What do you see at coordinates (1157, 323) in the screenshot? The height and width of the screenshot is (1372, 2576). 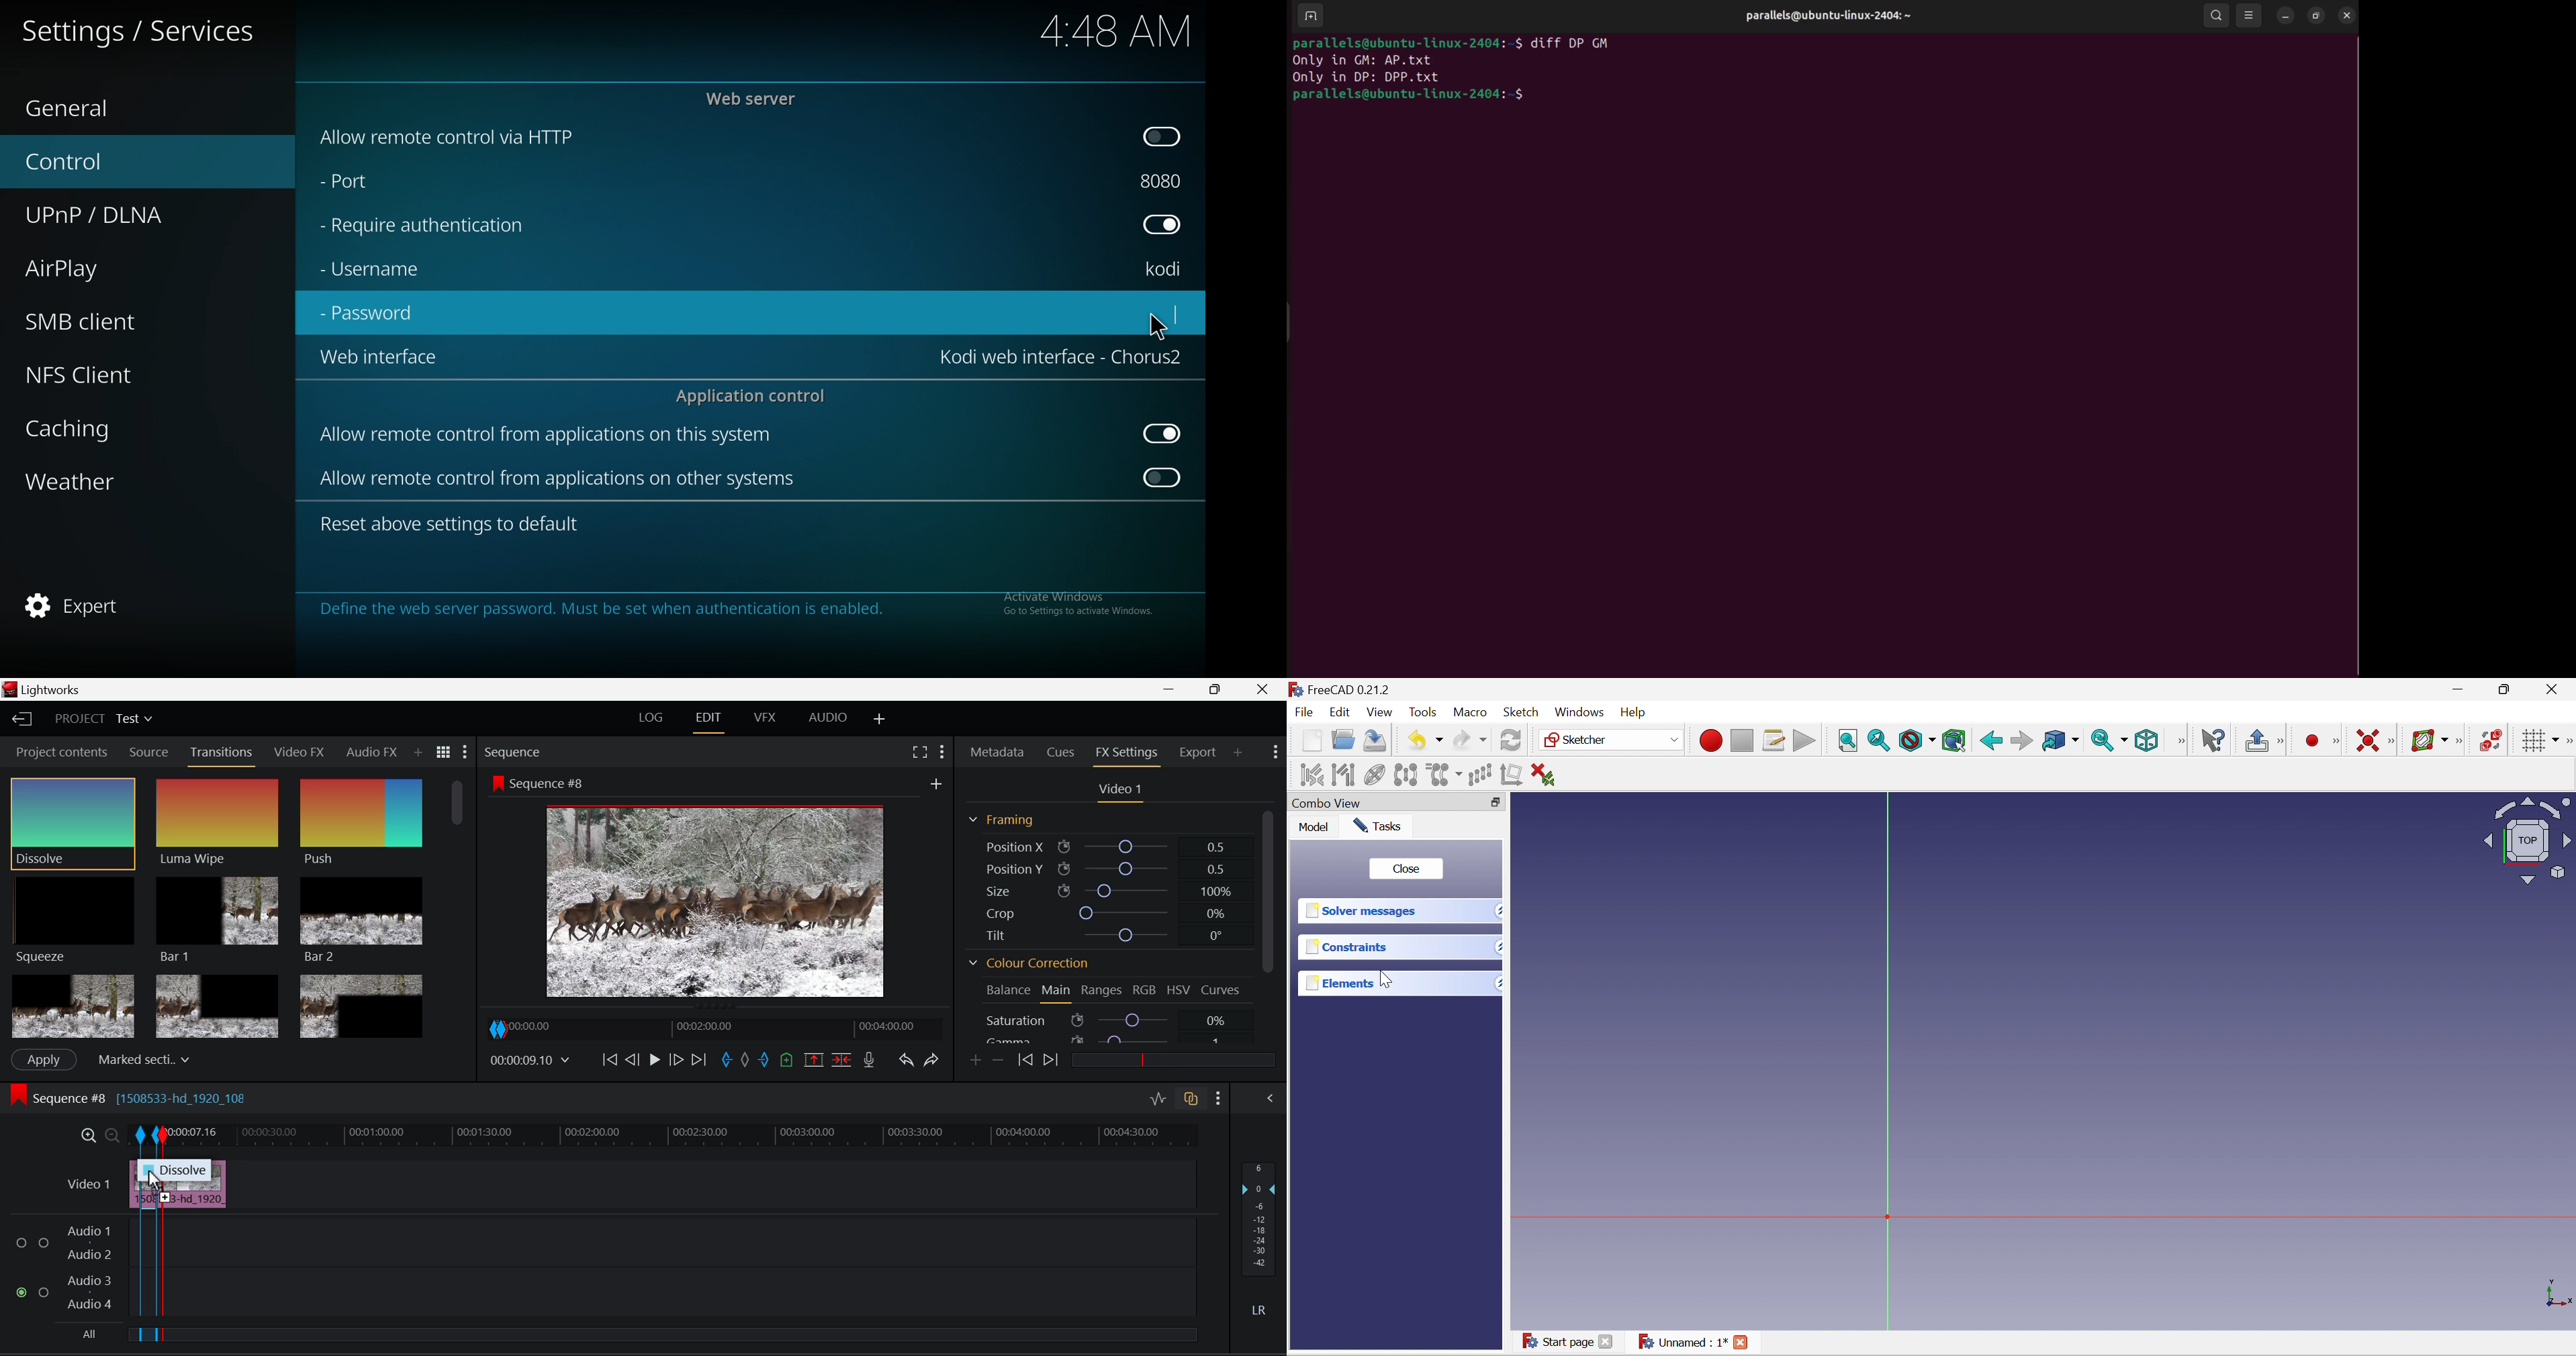 I see `` at bounding box center [1157, 323].